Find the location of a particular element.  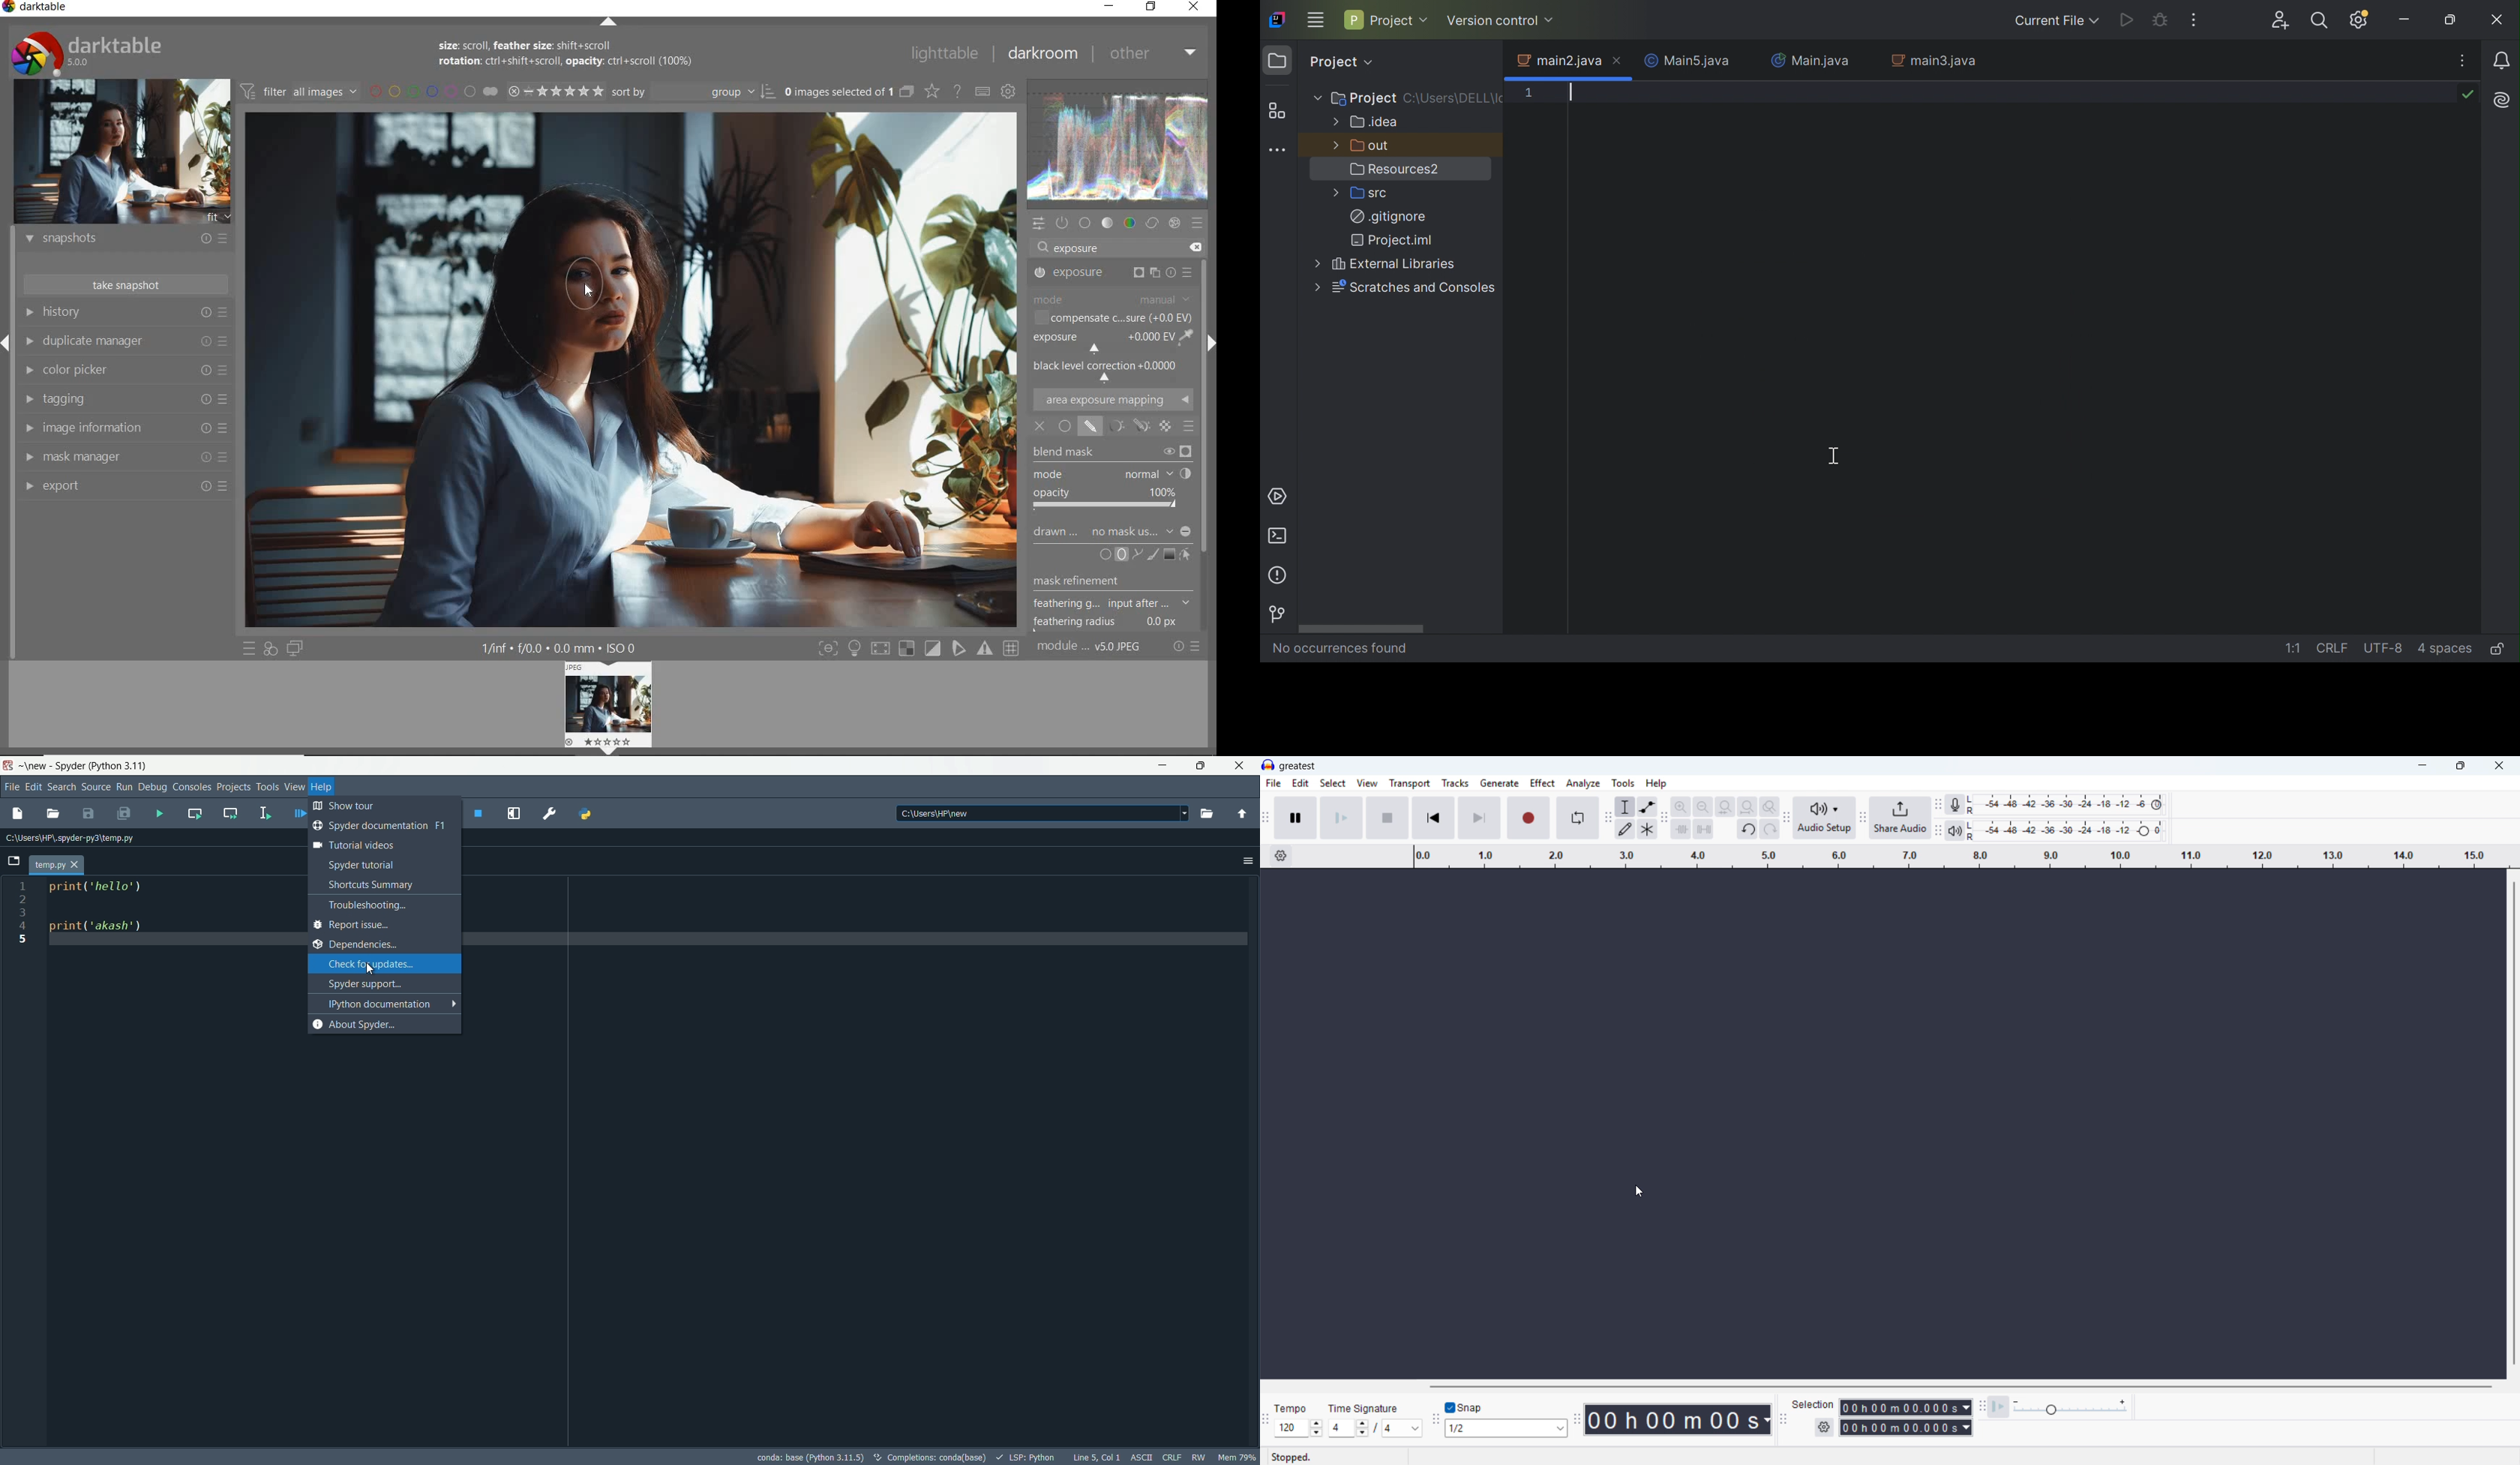

Go to start is located at coordinates (1434, 818).